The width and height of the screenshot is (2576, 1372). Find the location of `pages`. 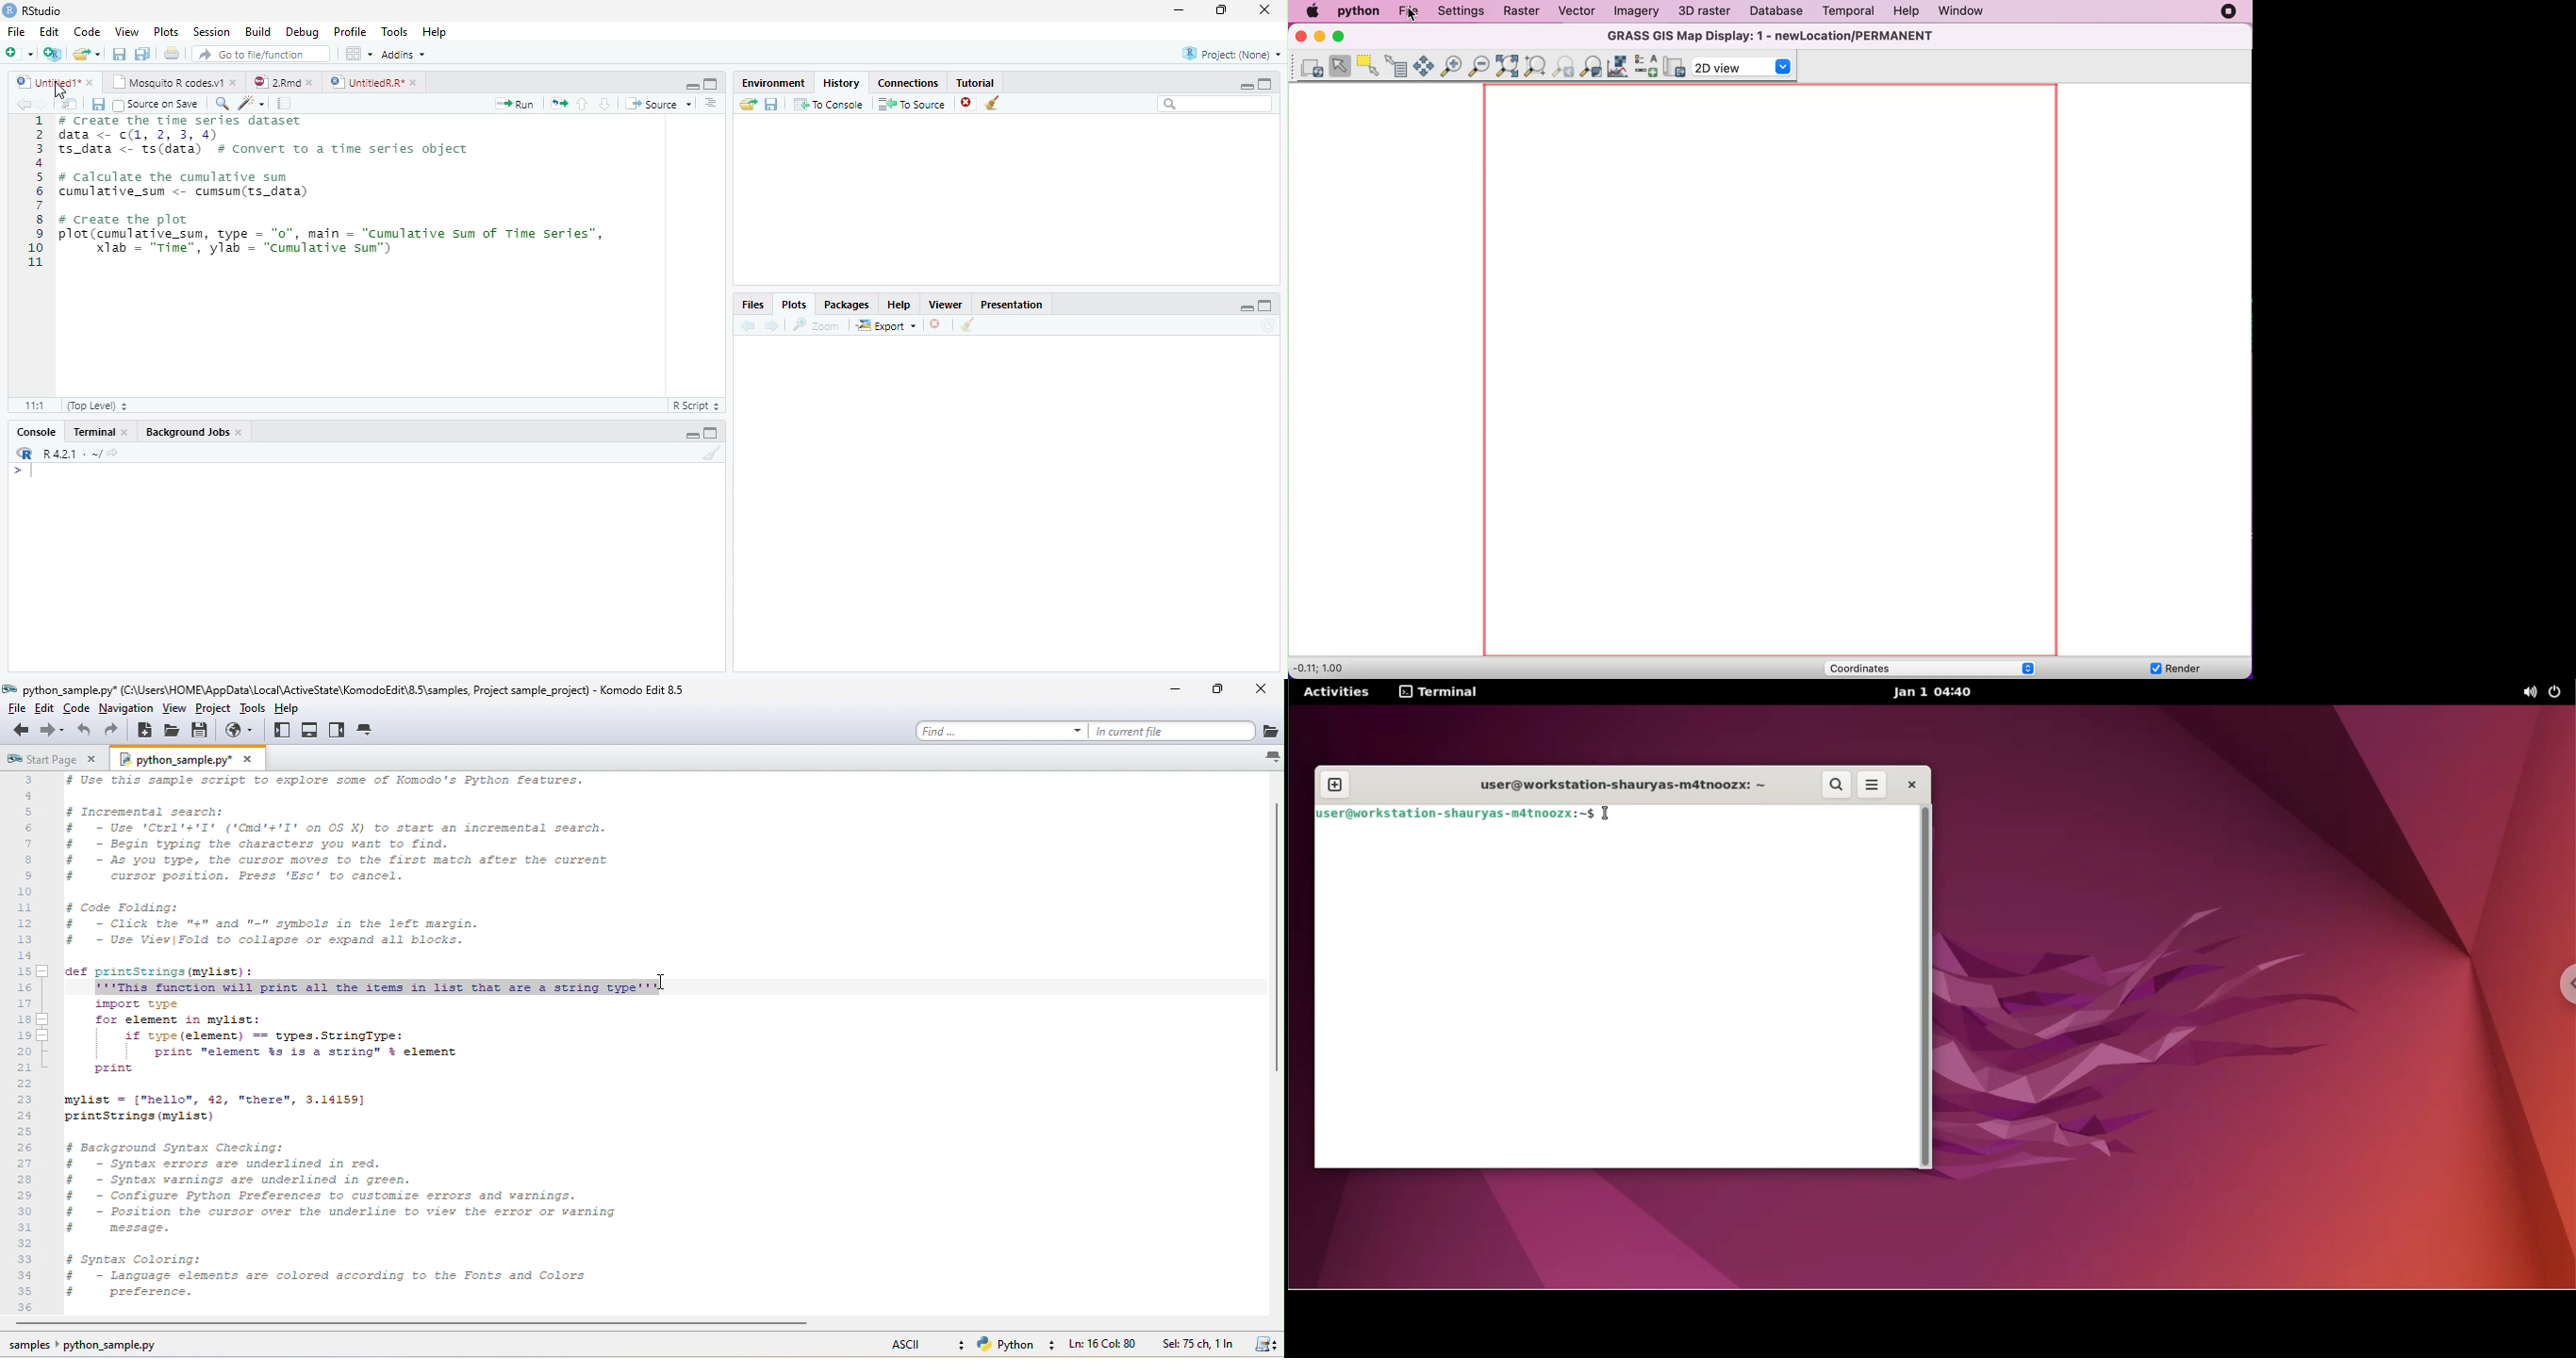

pages is located at coordinates (282, 106).